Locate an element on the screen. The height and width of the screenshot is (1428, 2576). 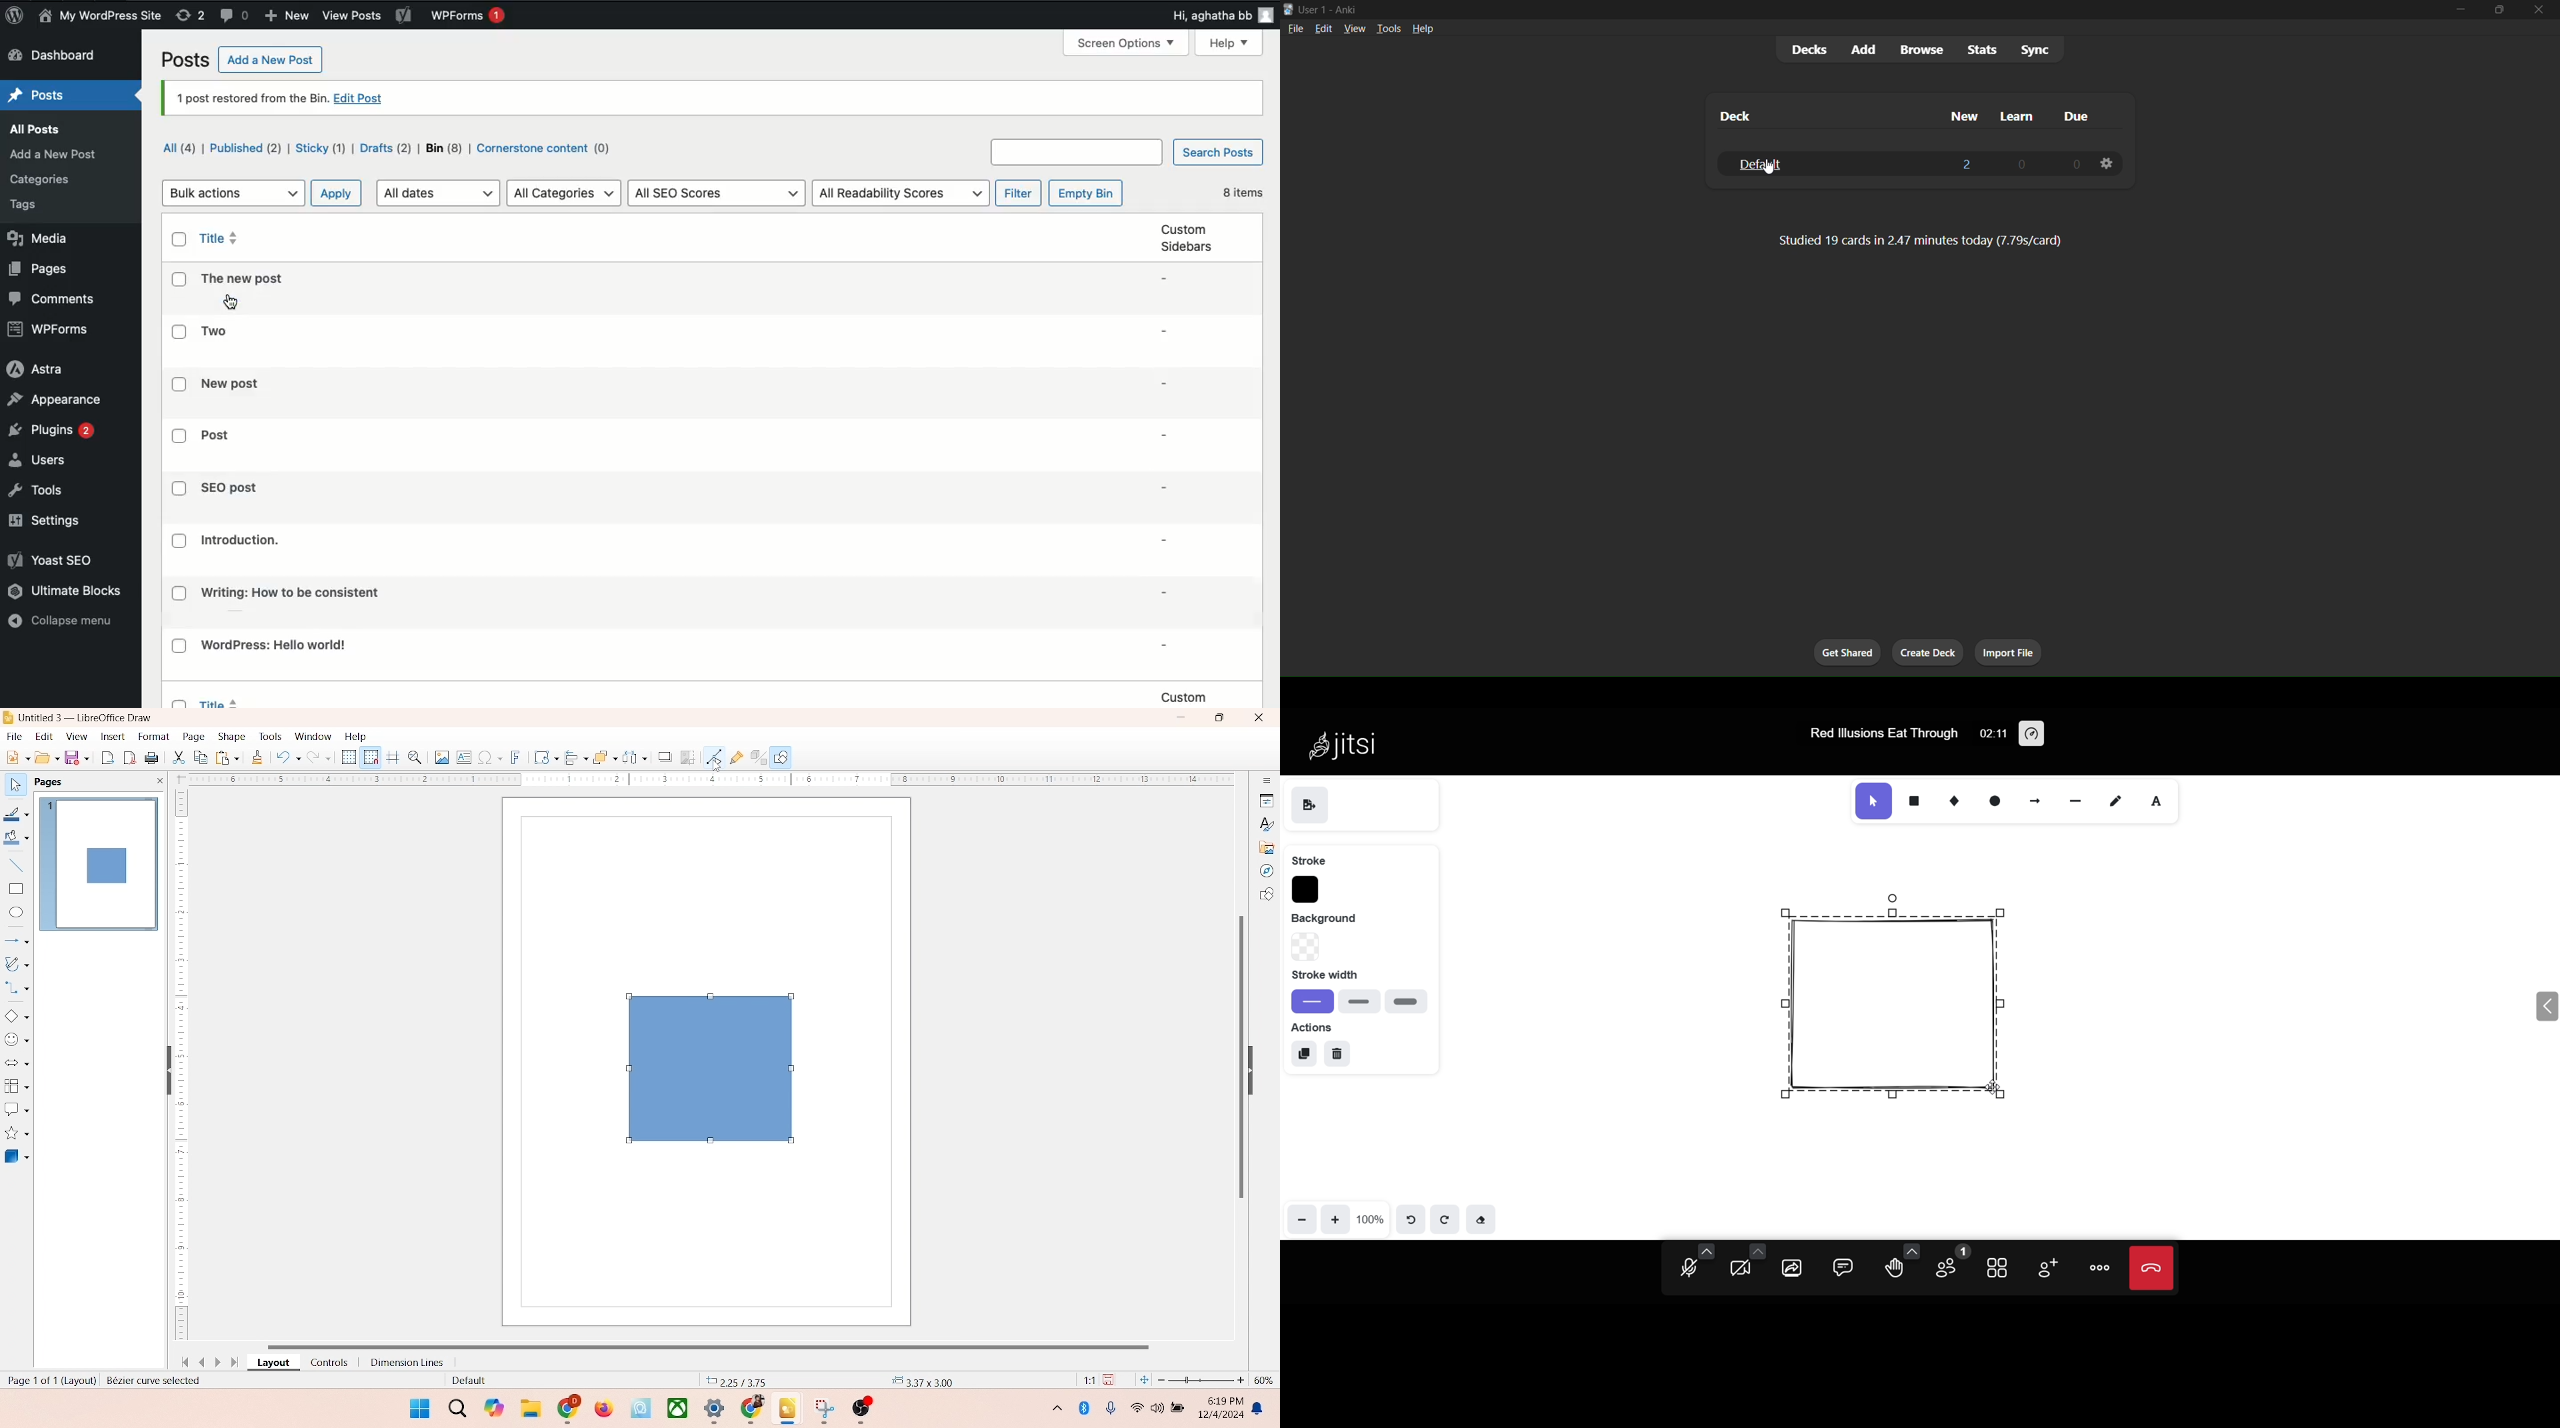
Search is located at coordinates (1078, 152).